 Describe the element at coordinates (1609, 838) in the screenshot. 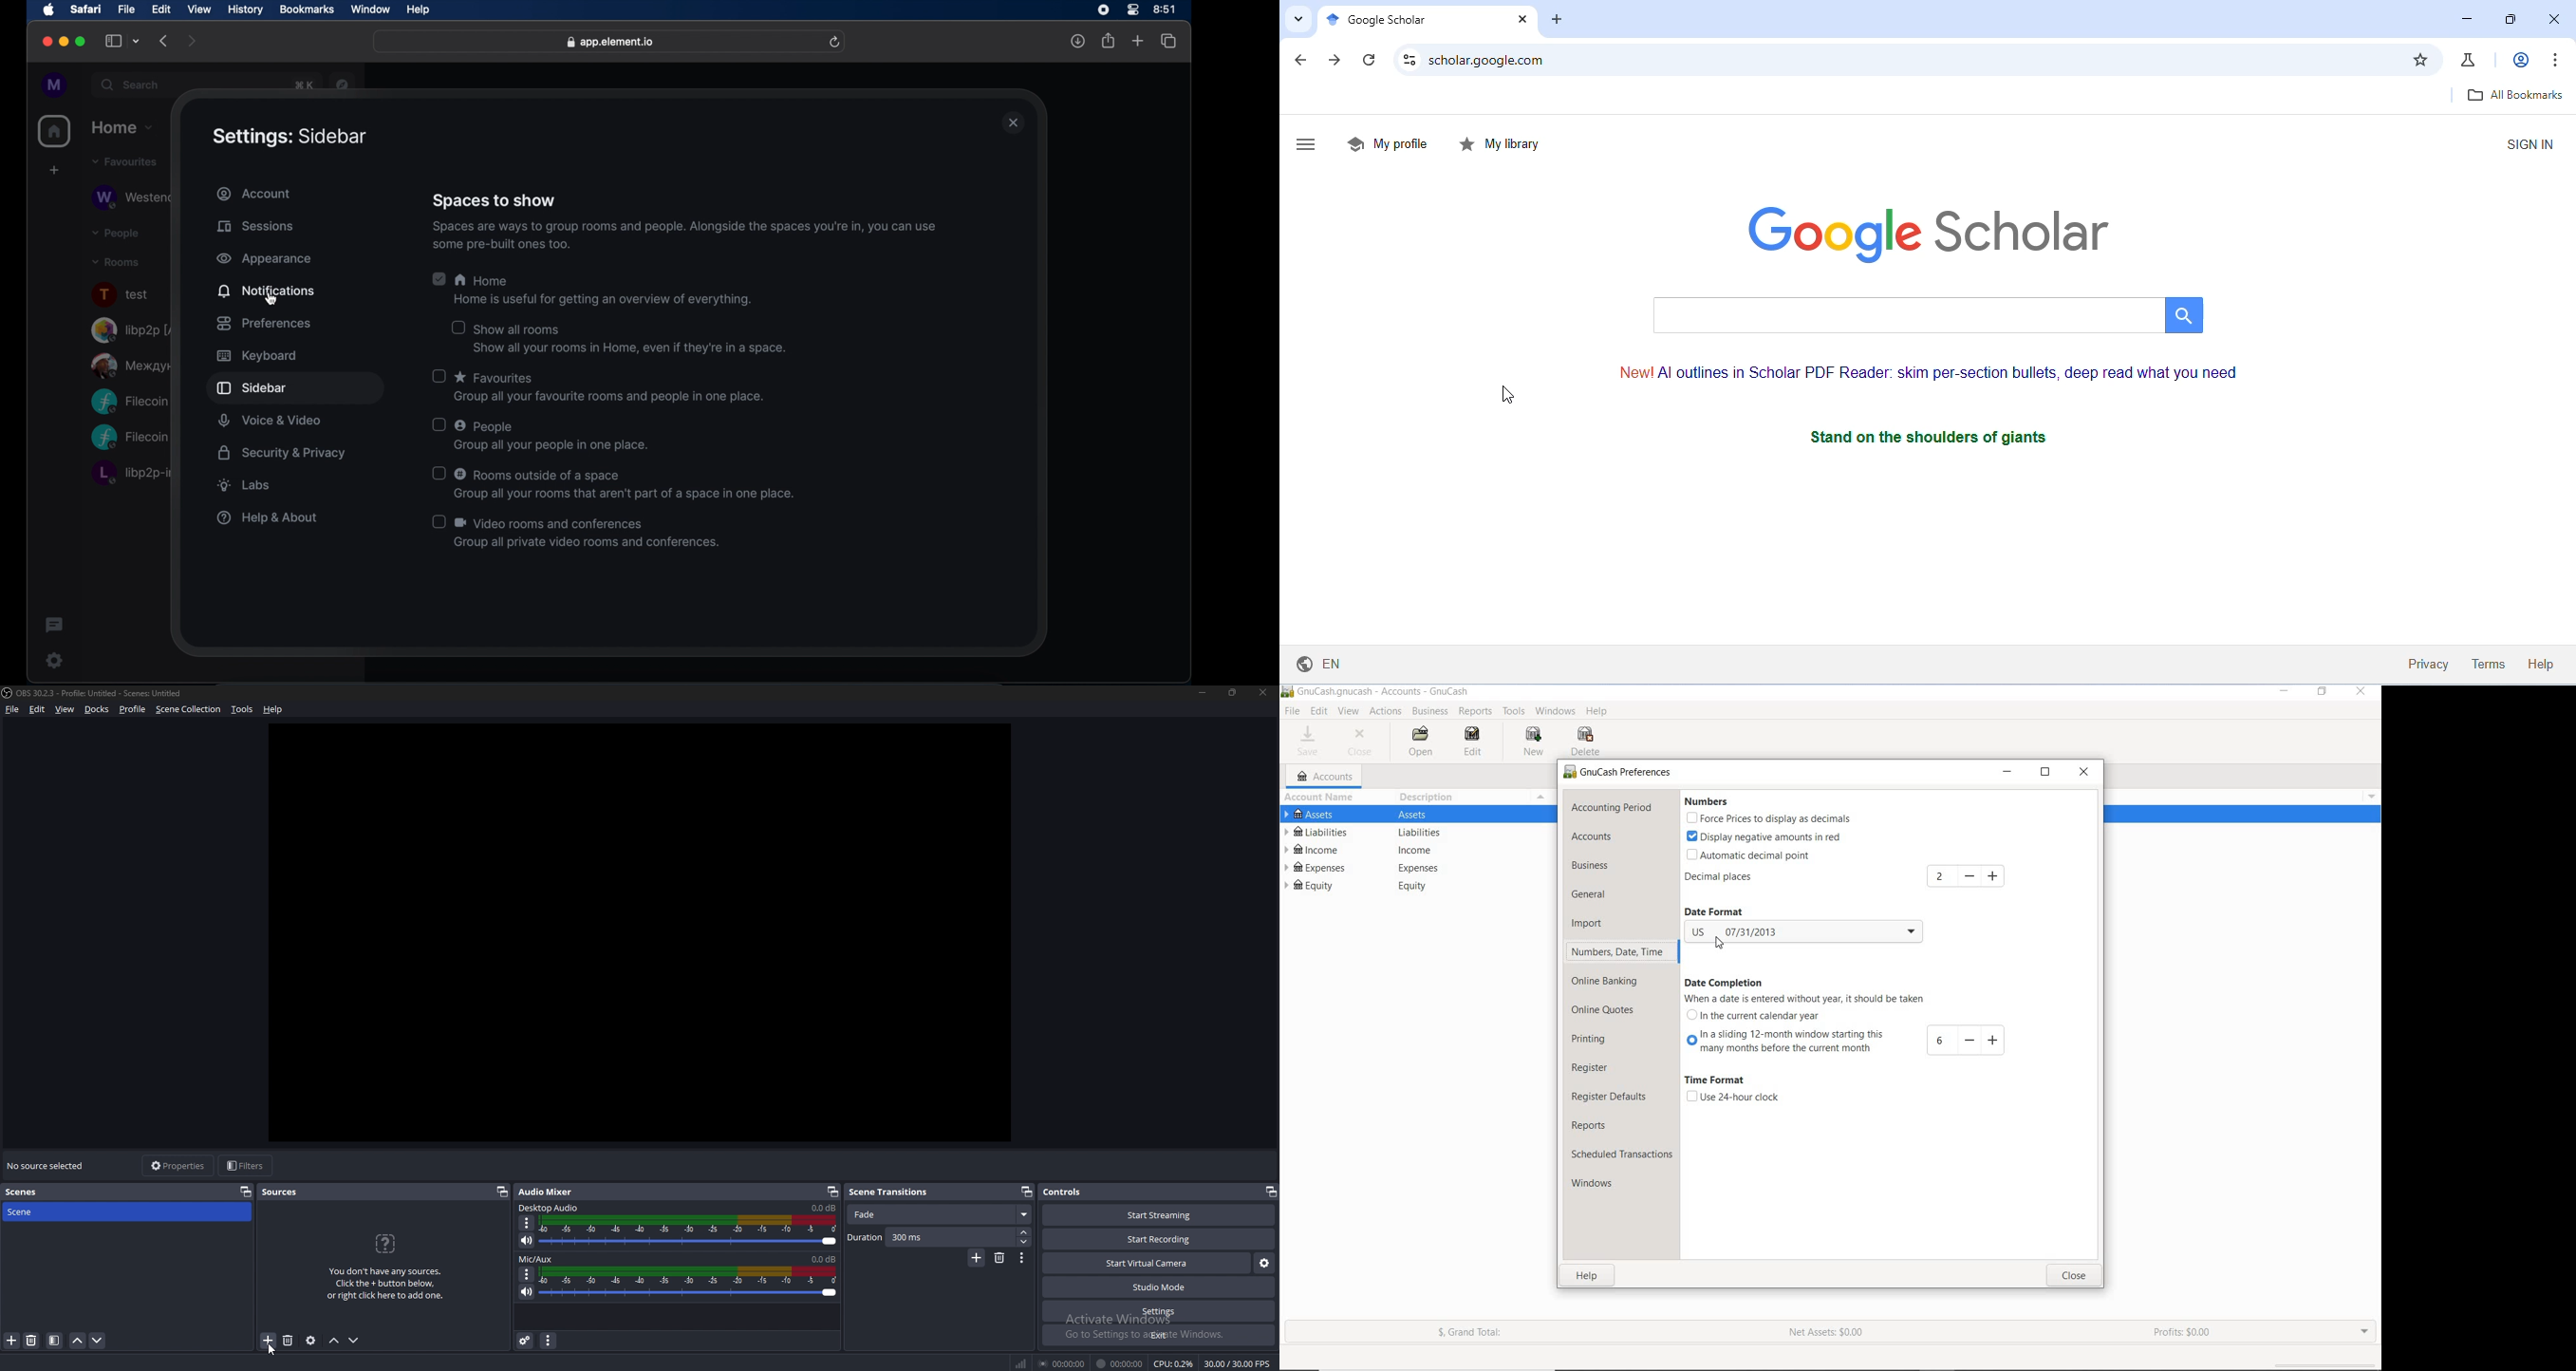

I see `accounts` at that location.